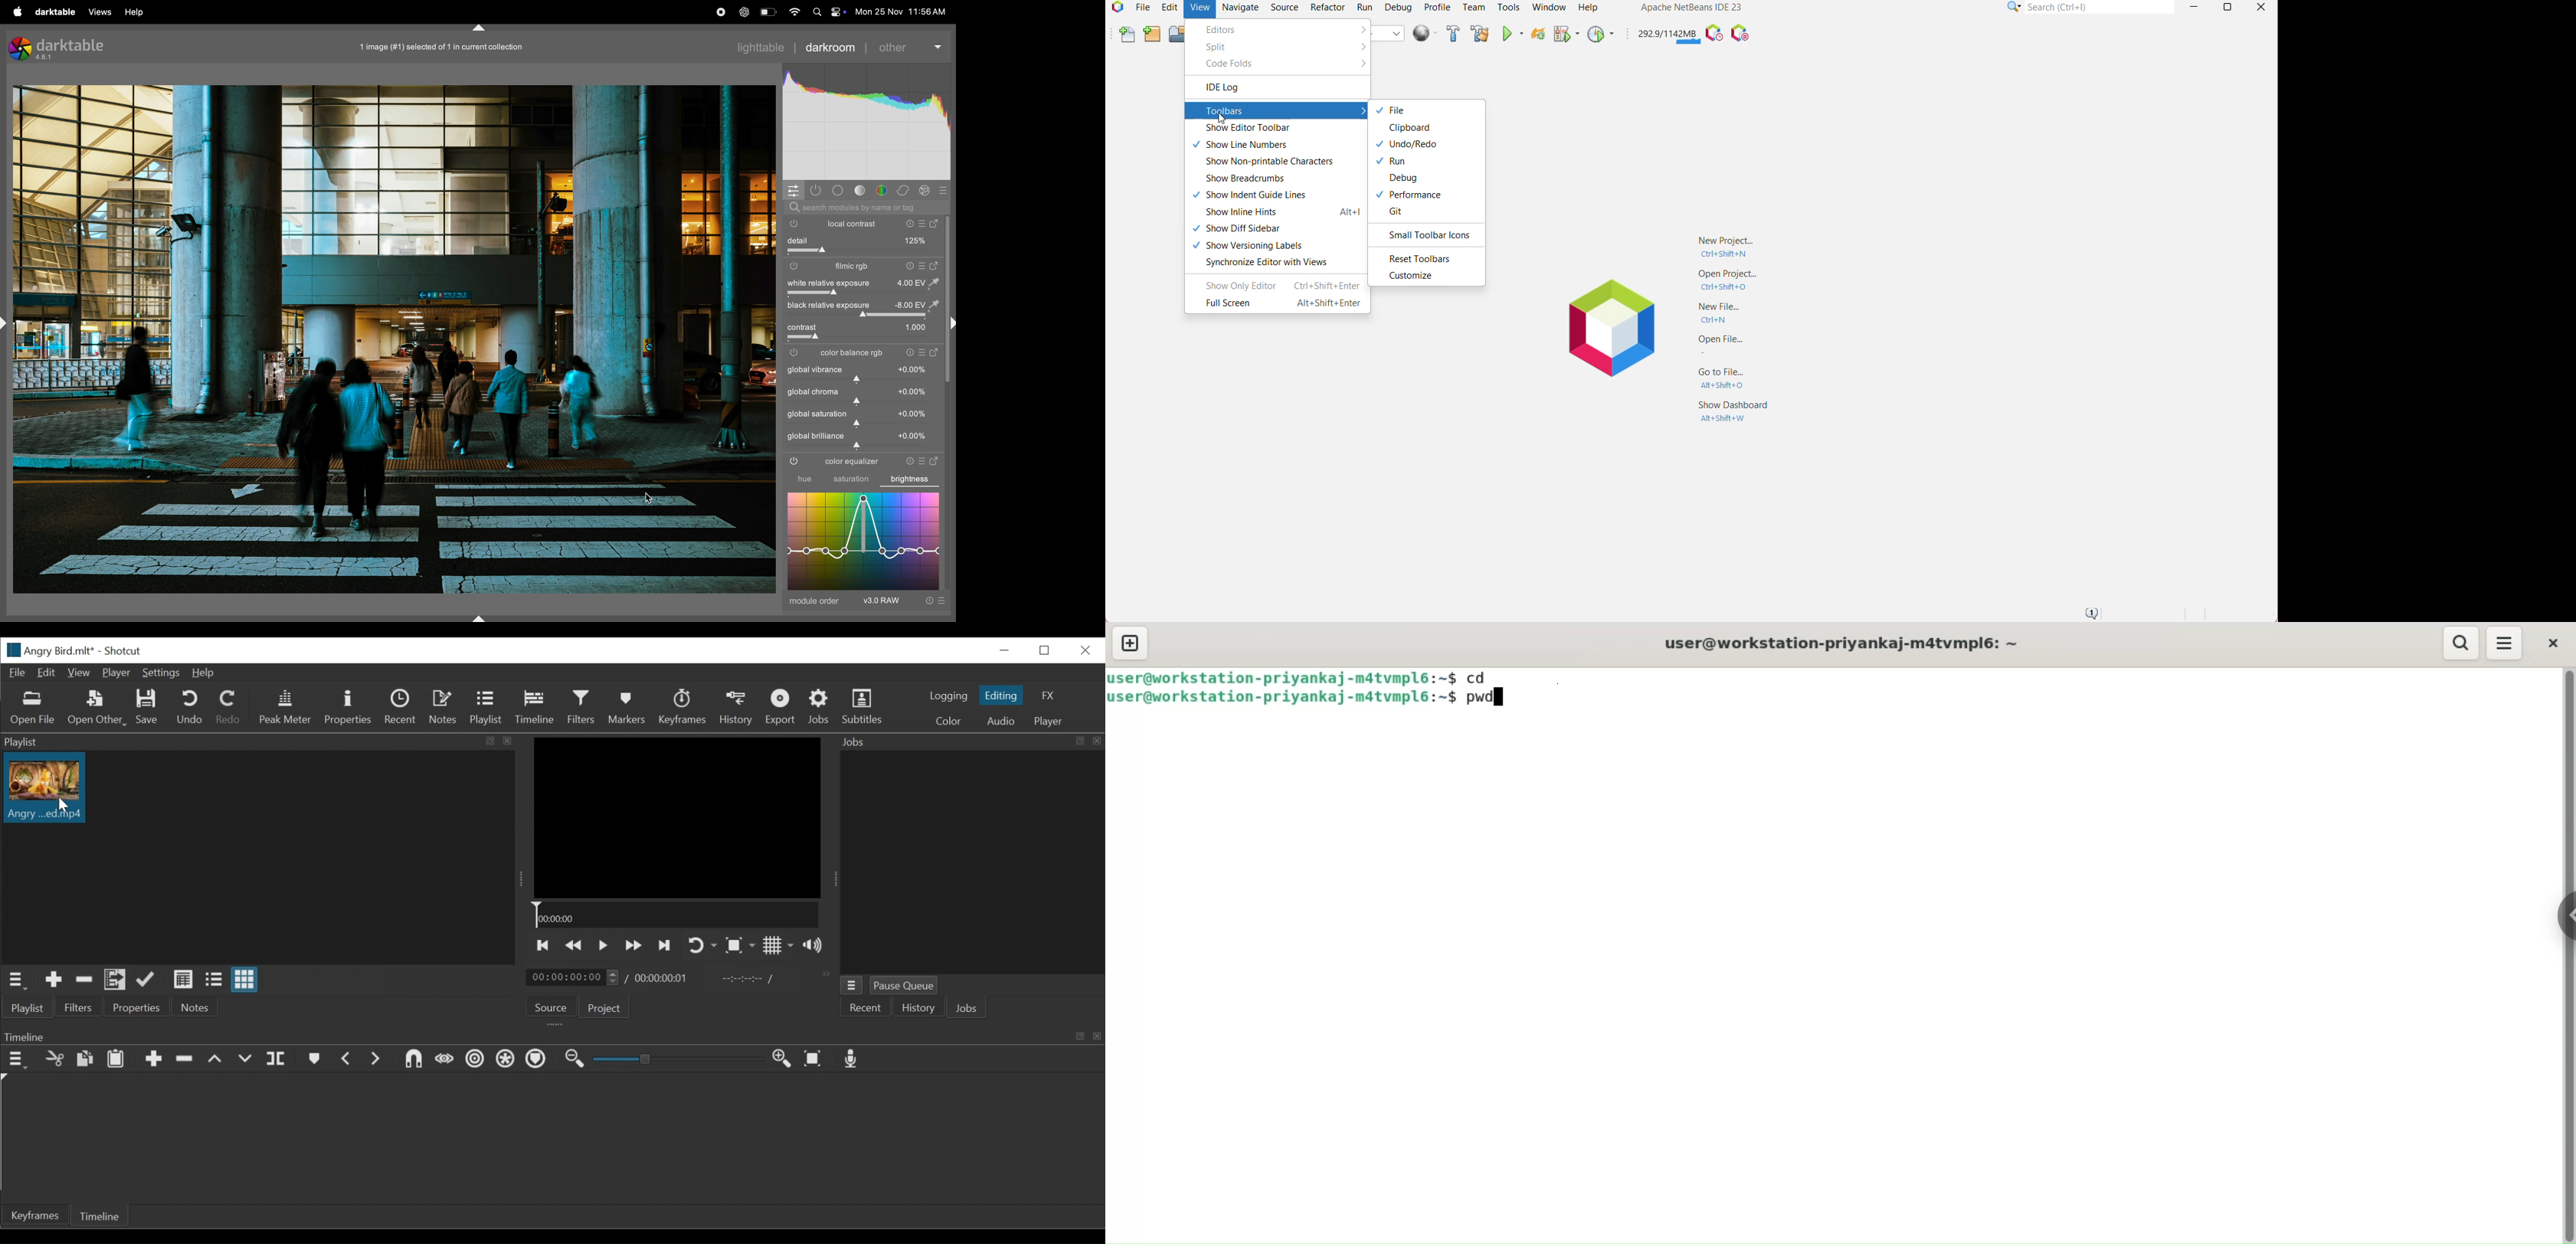 This screenshot has height=1260, width=2576. I want to click on bookmark, so click(314, 1060).